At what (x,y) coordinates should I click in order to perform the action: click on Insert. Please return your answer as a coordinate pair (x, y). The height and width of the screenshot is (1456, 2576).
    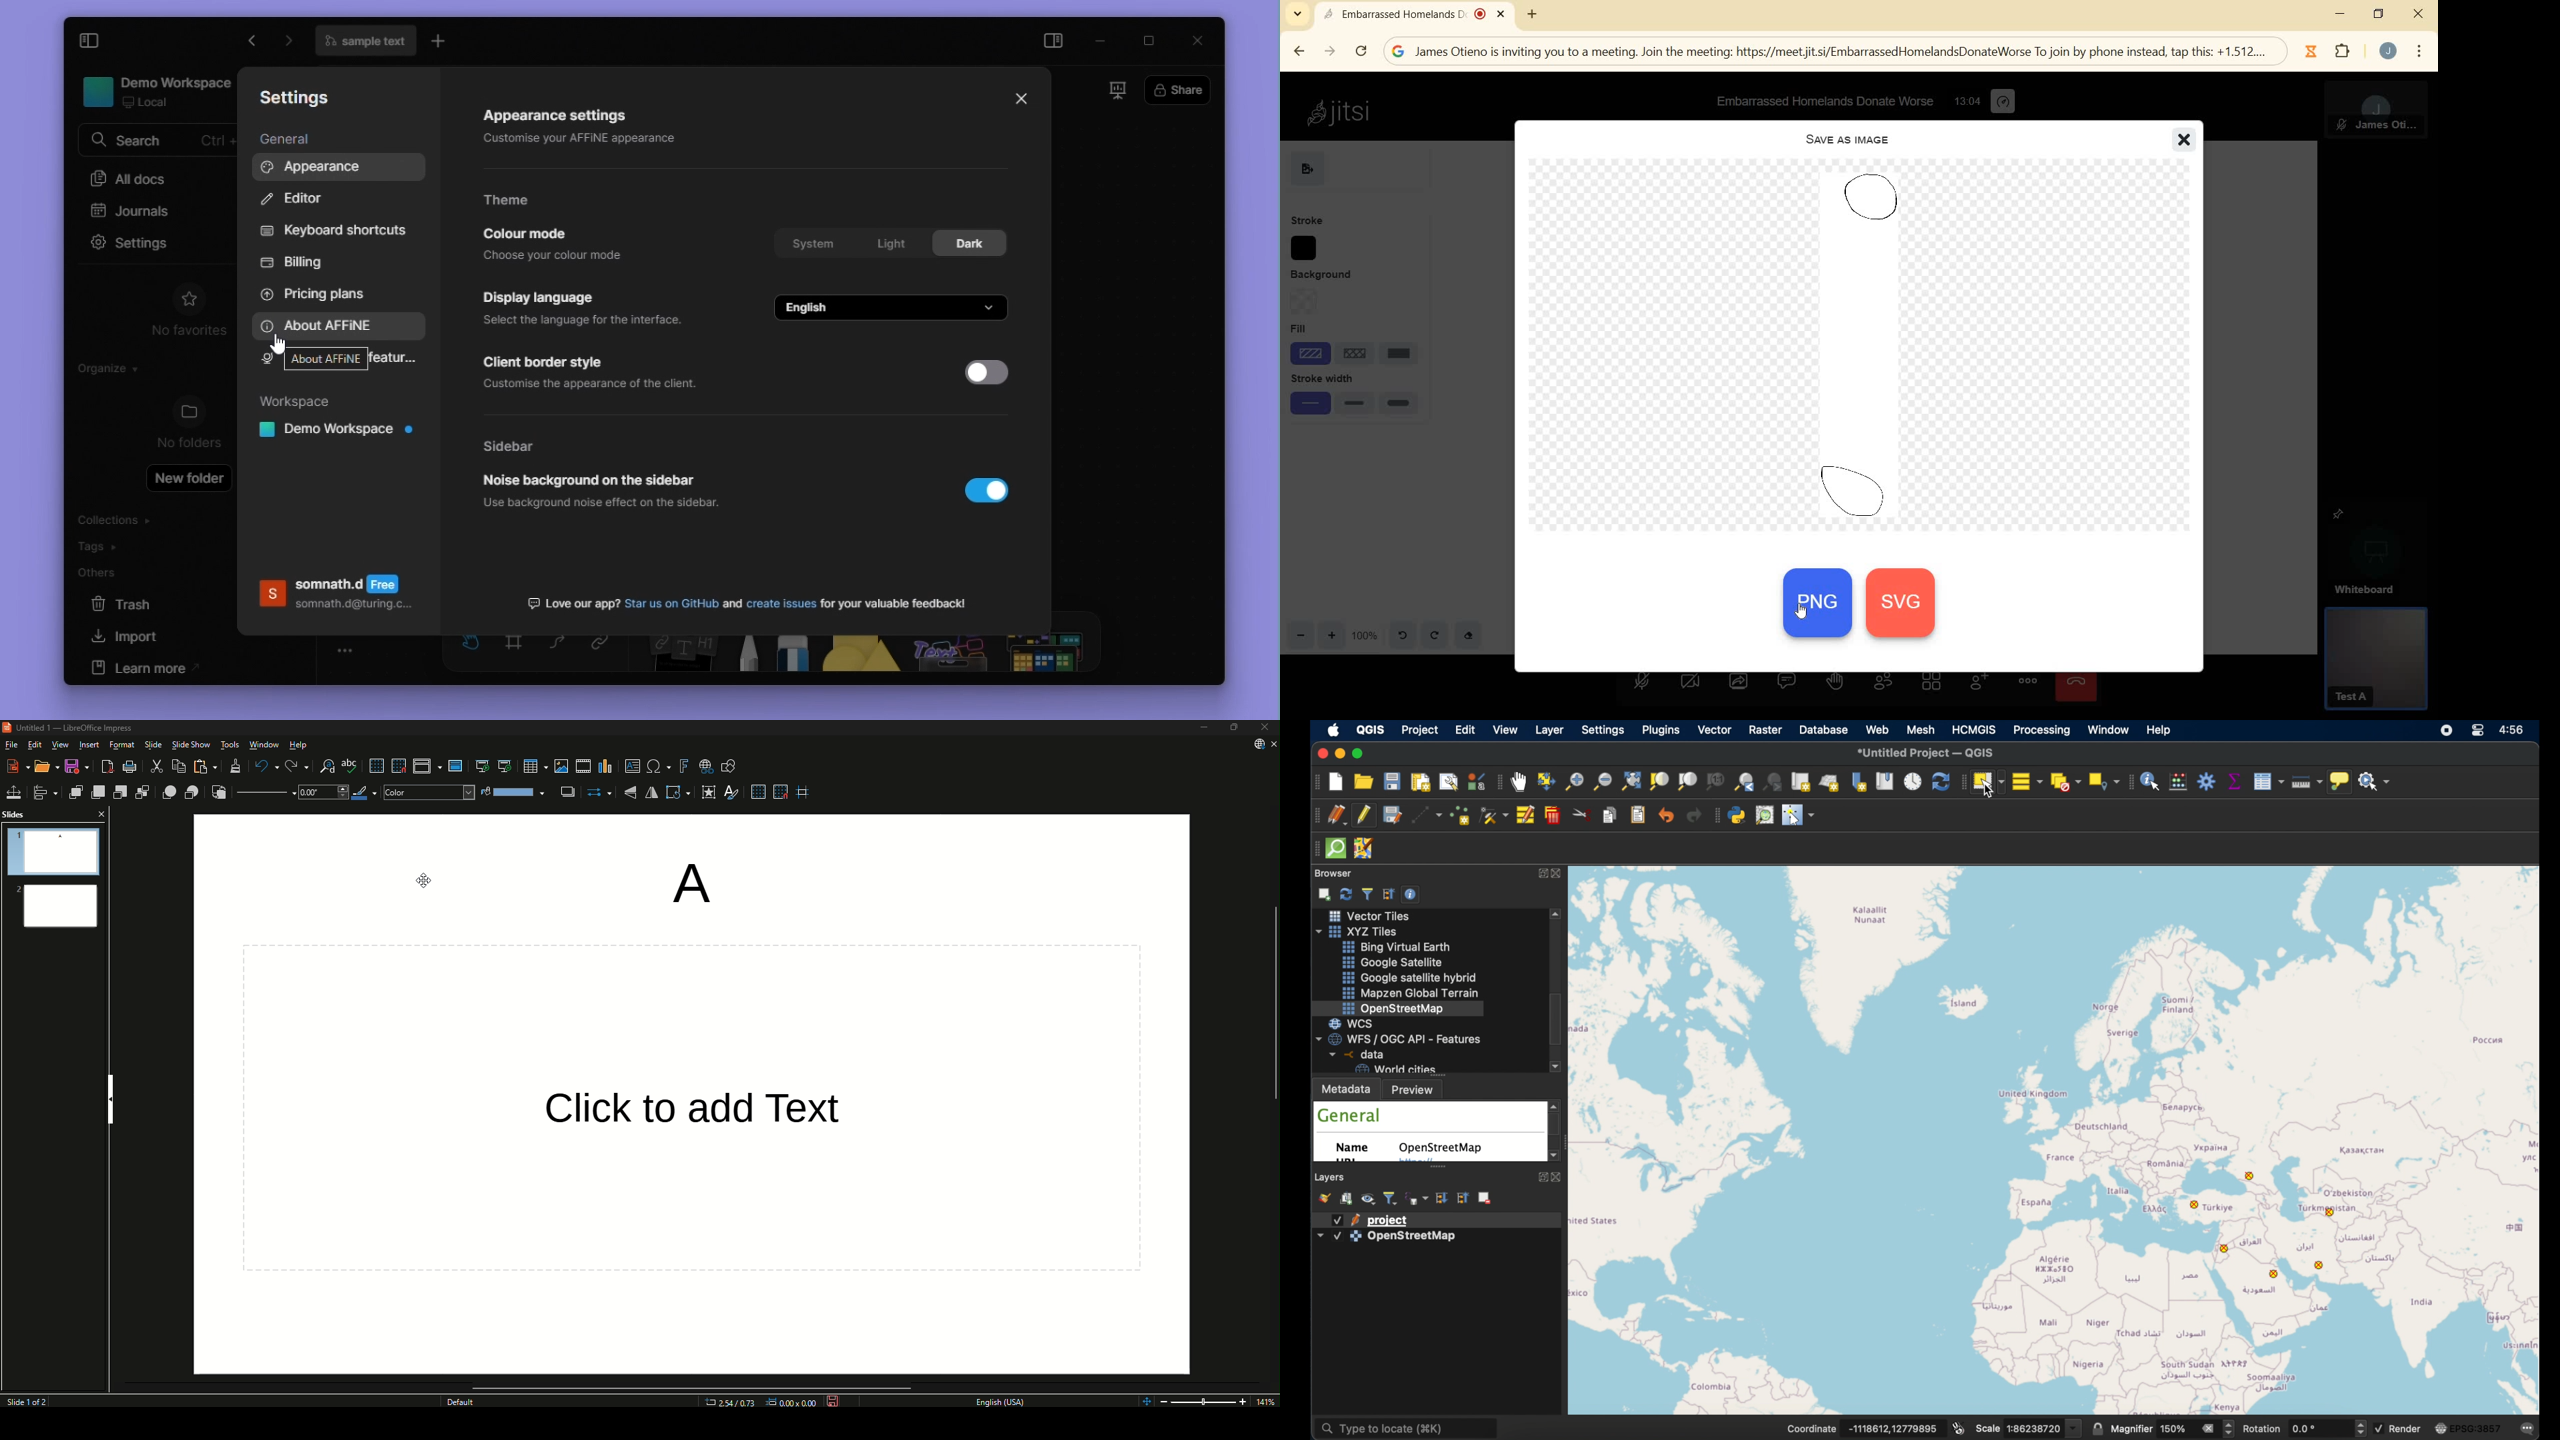
    Looking at the image, I should click on (91, 745).